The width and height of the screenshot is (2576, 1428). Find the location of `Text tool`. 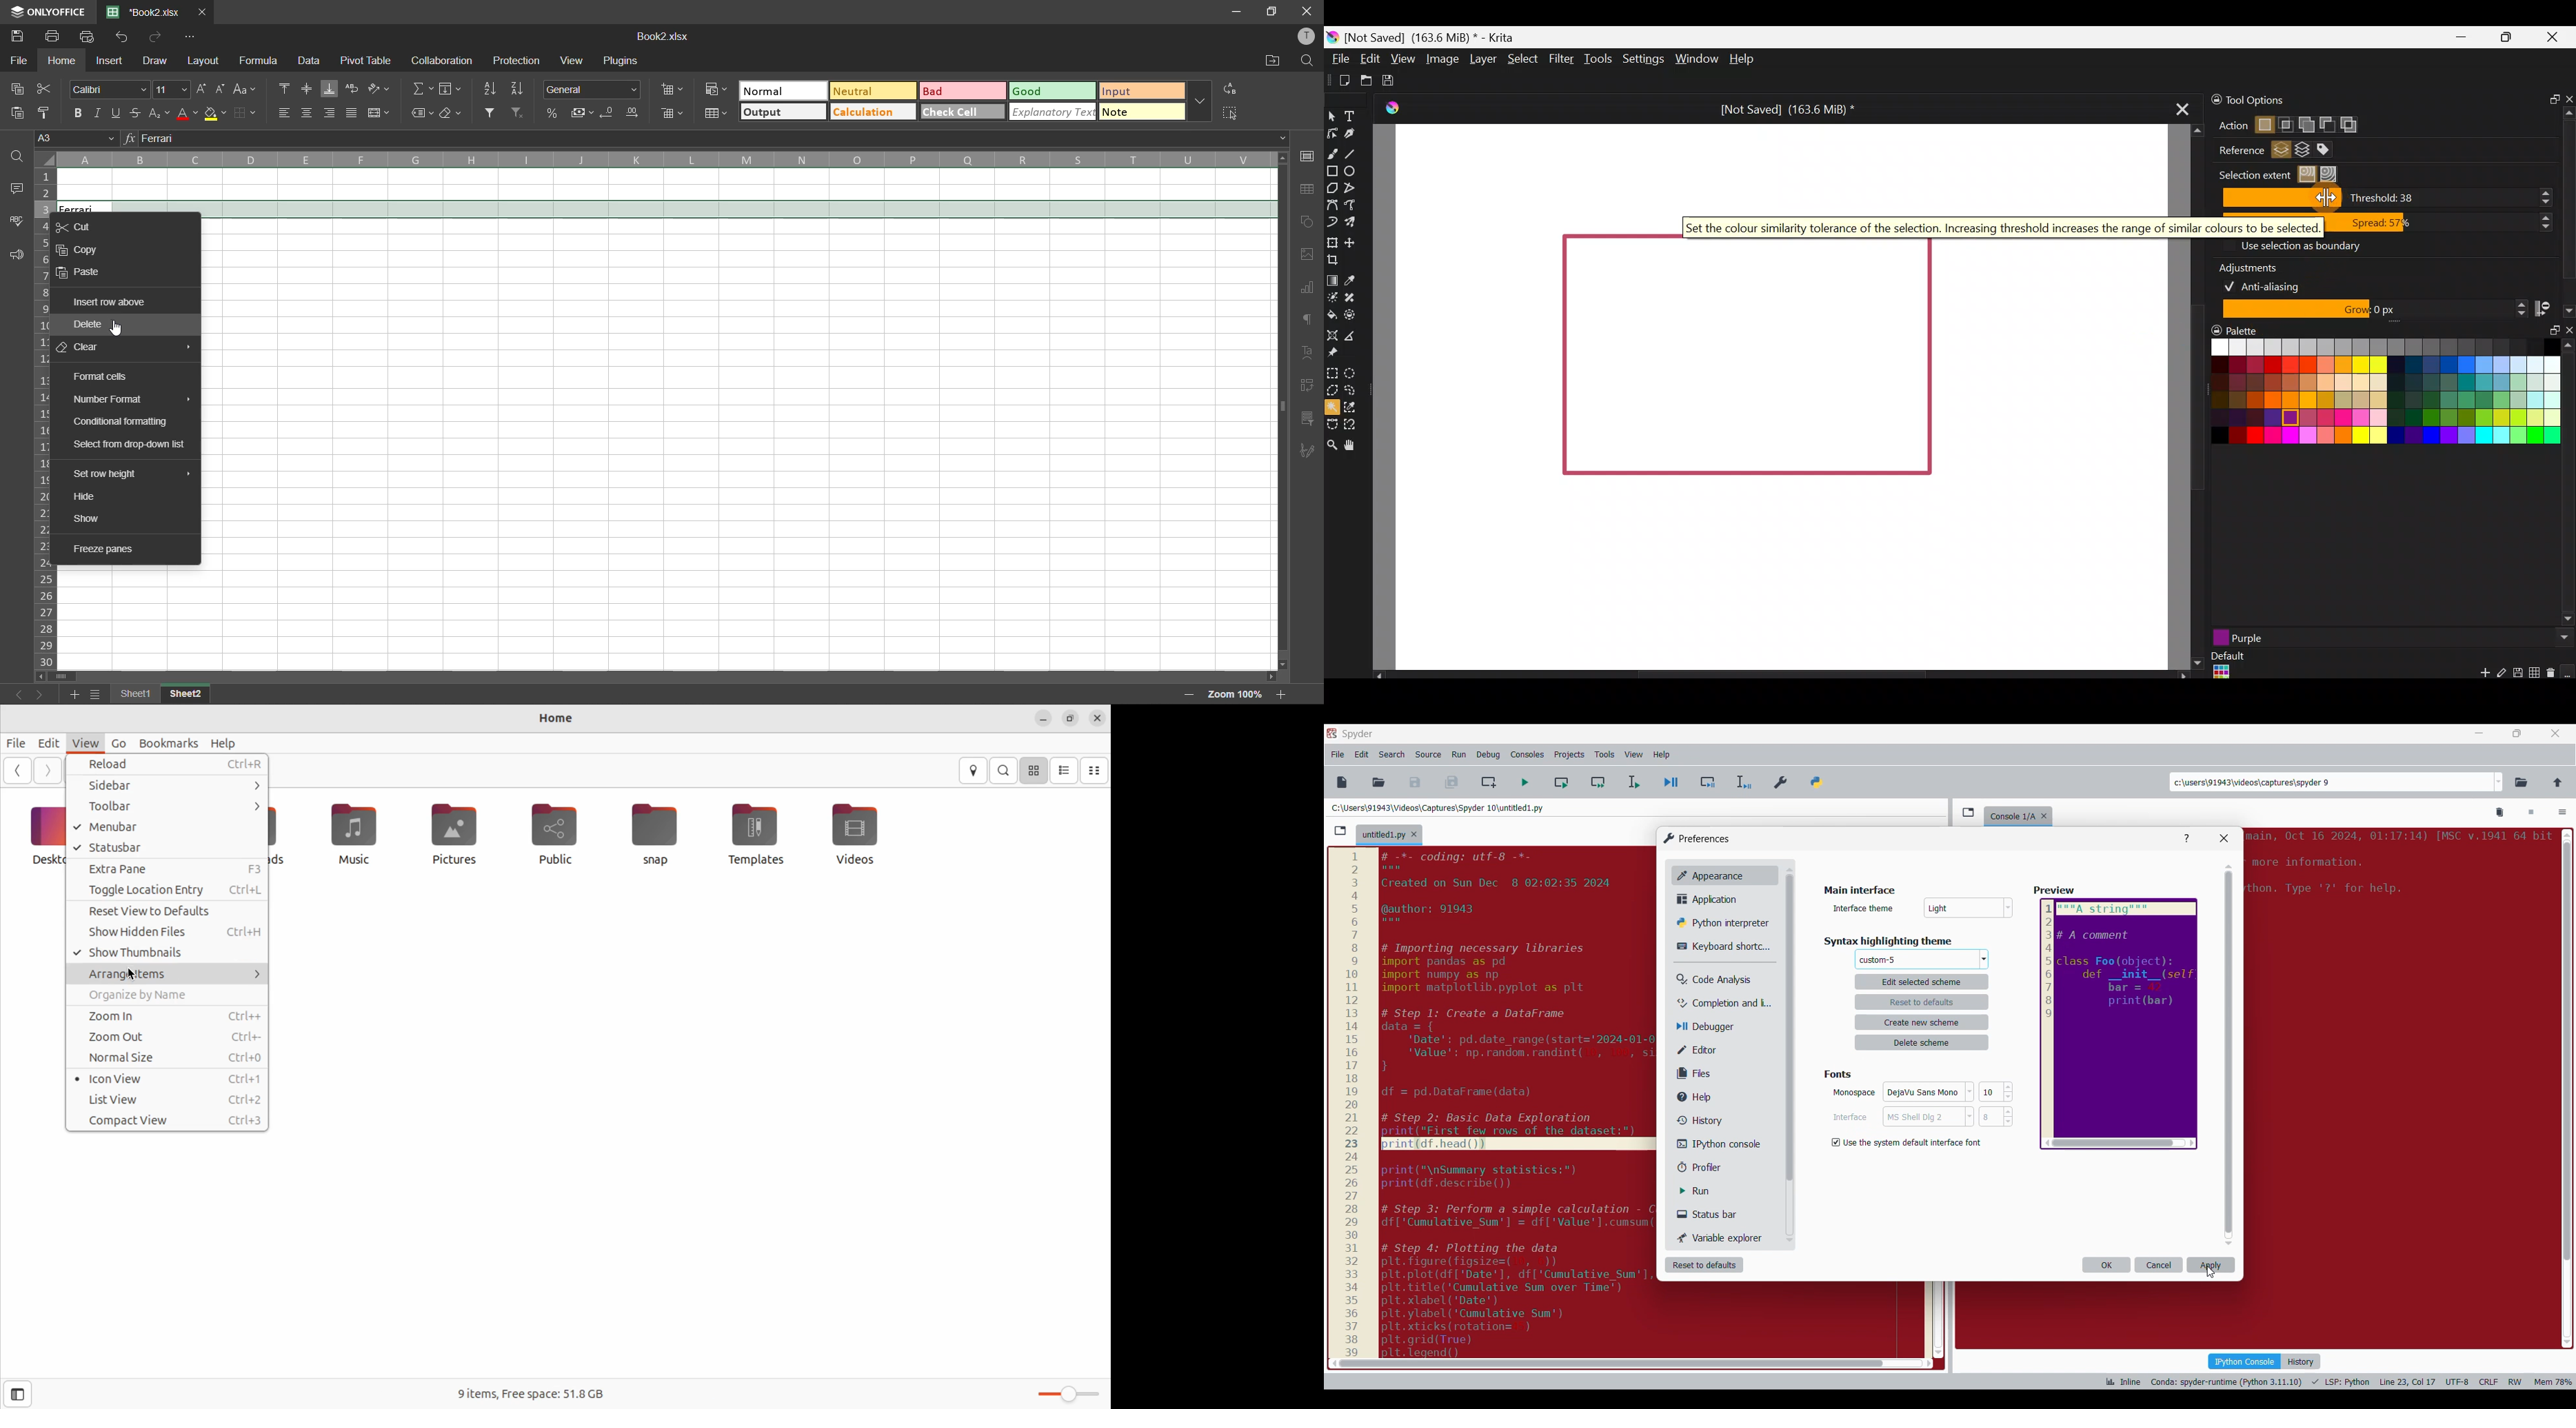

Text tool is located at coordinates (1351, 114).